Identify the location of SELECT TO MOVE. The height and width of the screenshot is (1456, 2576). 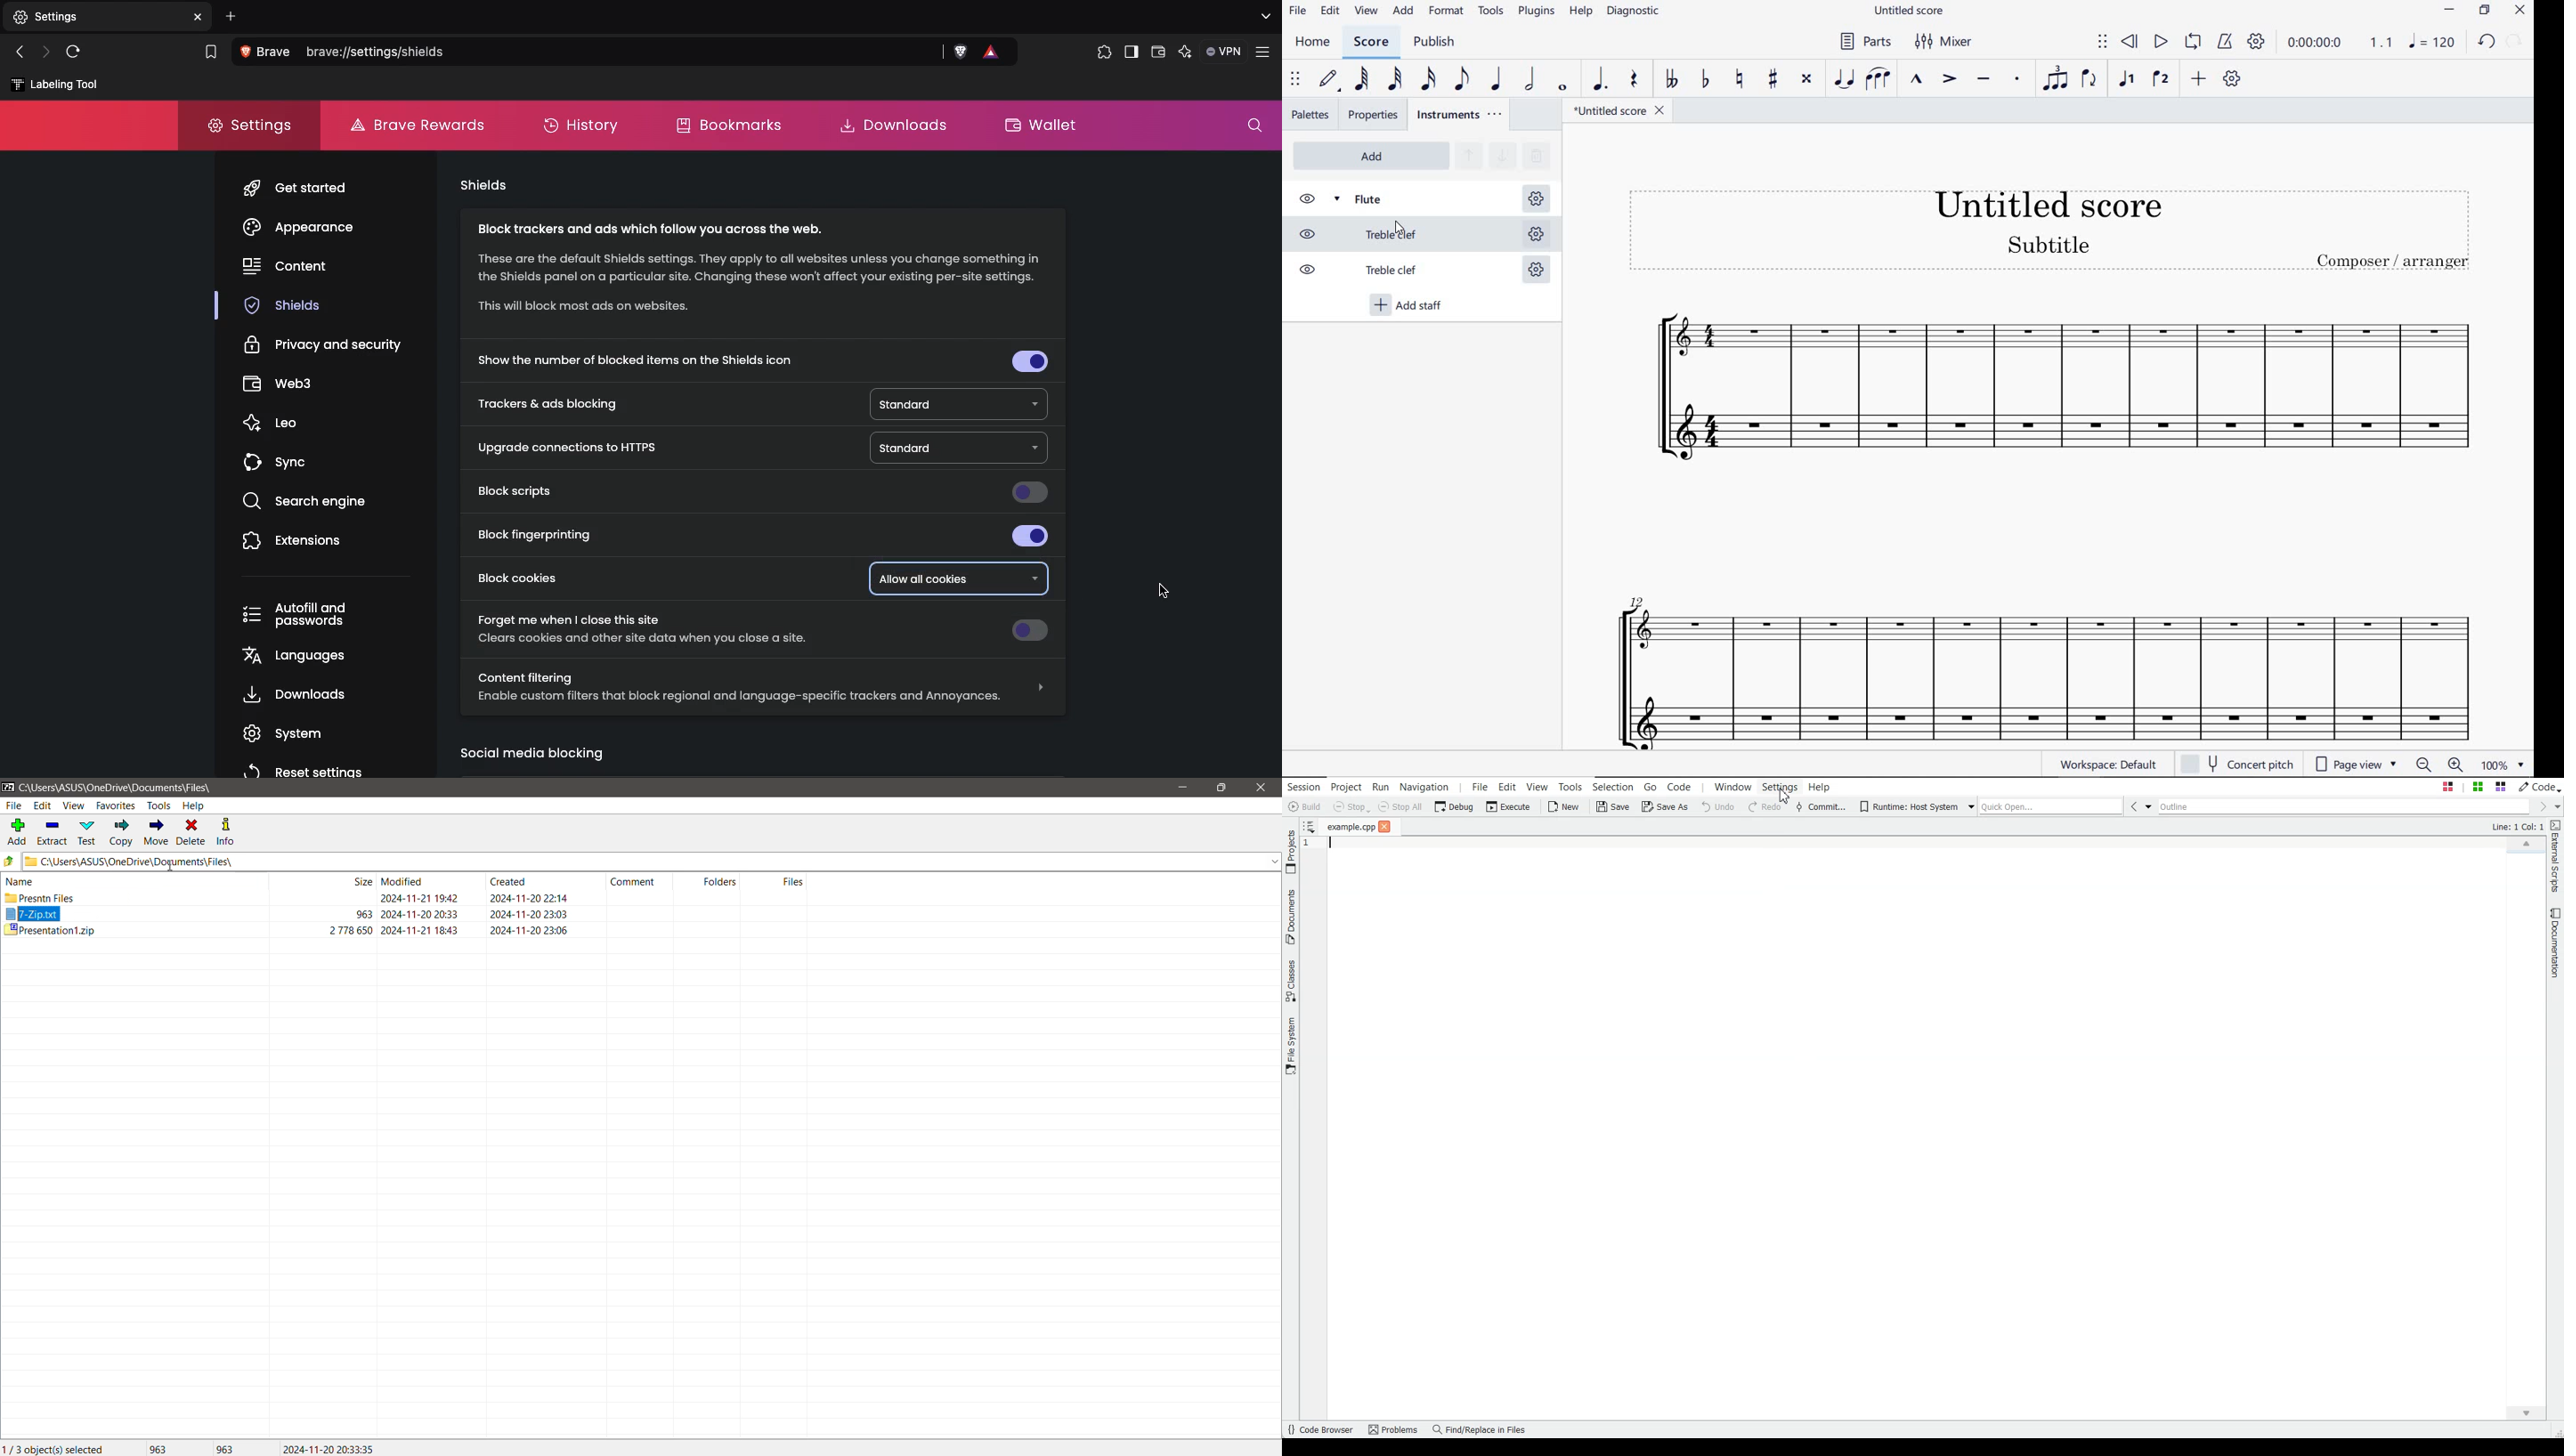
(1295, 81).